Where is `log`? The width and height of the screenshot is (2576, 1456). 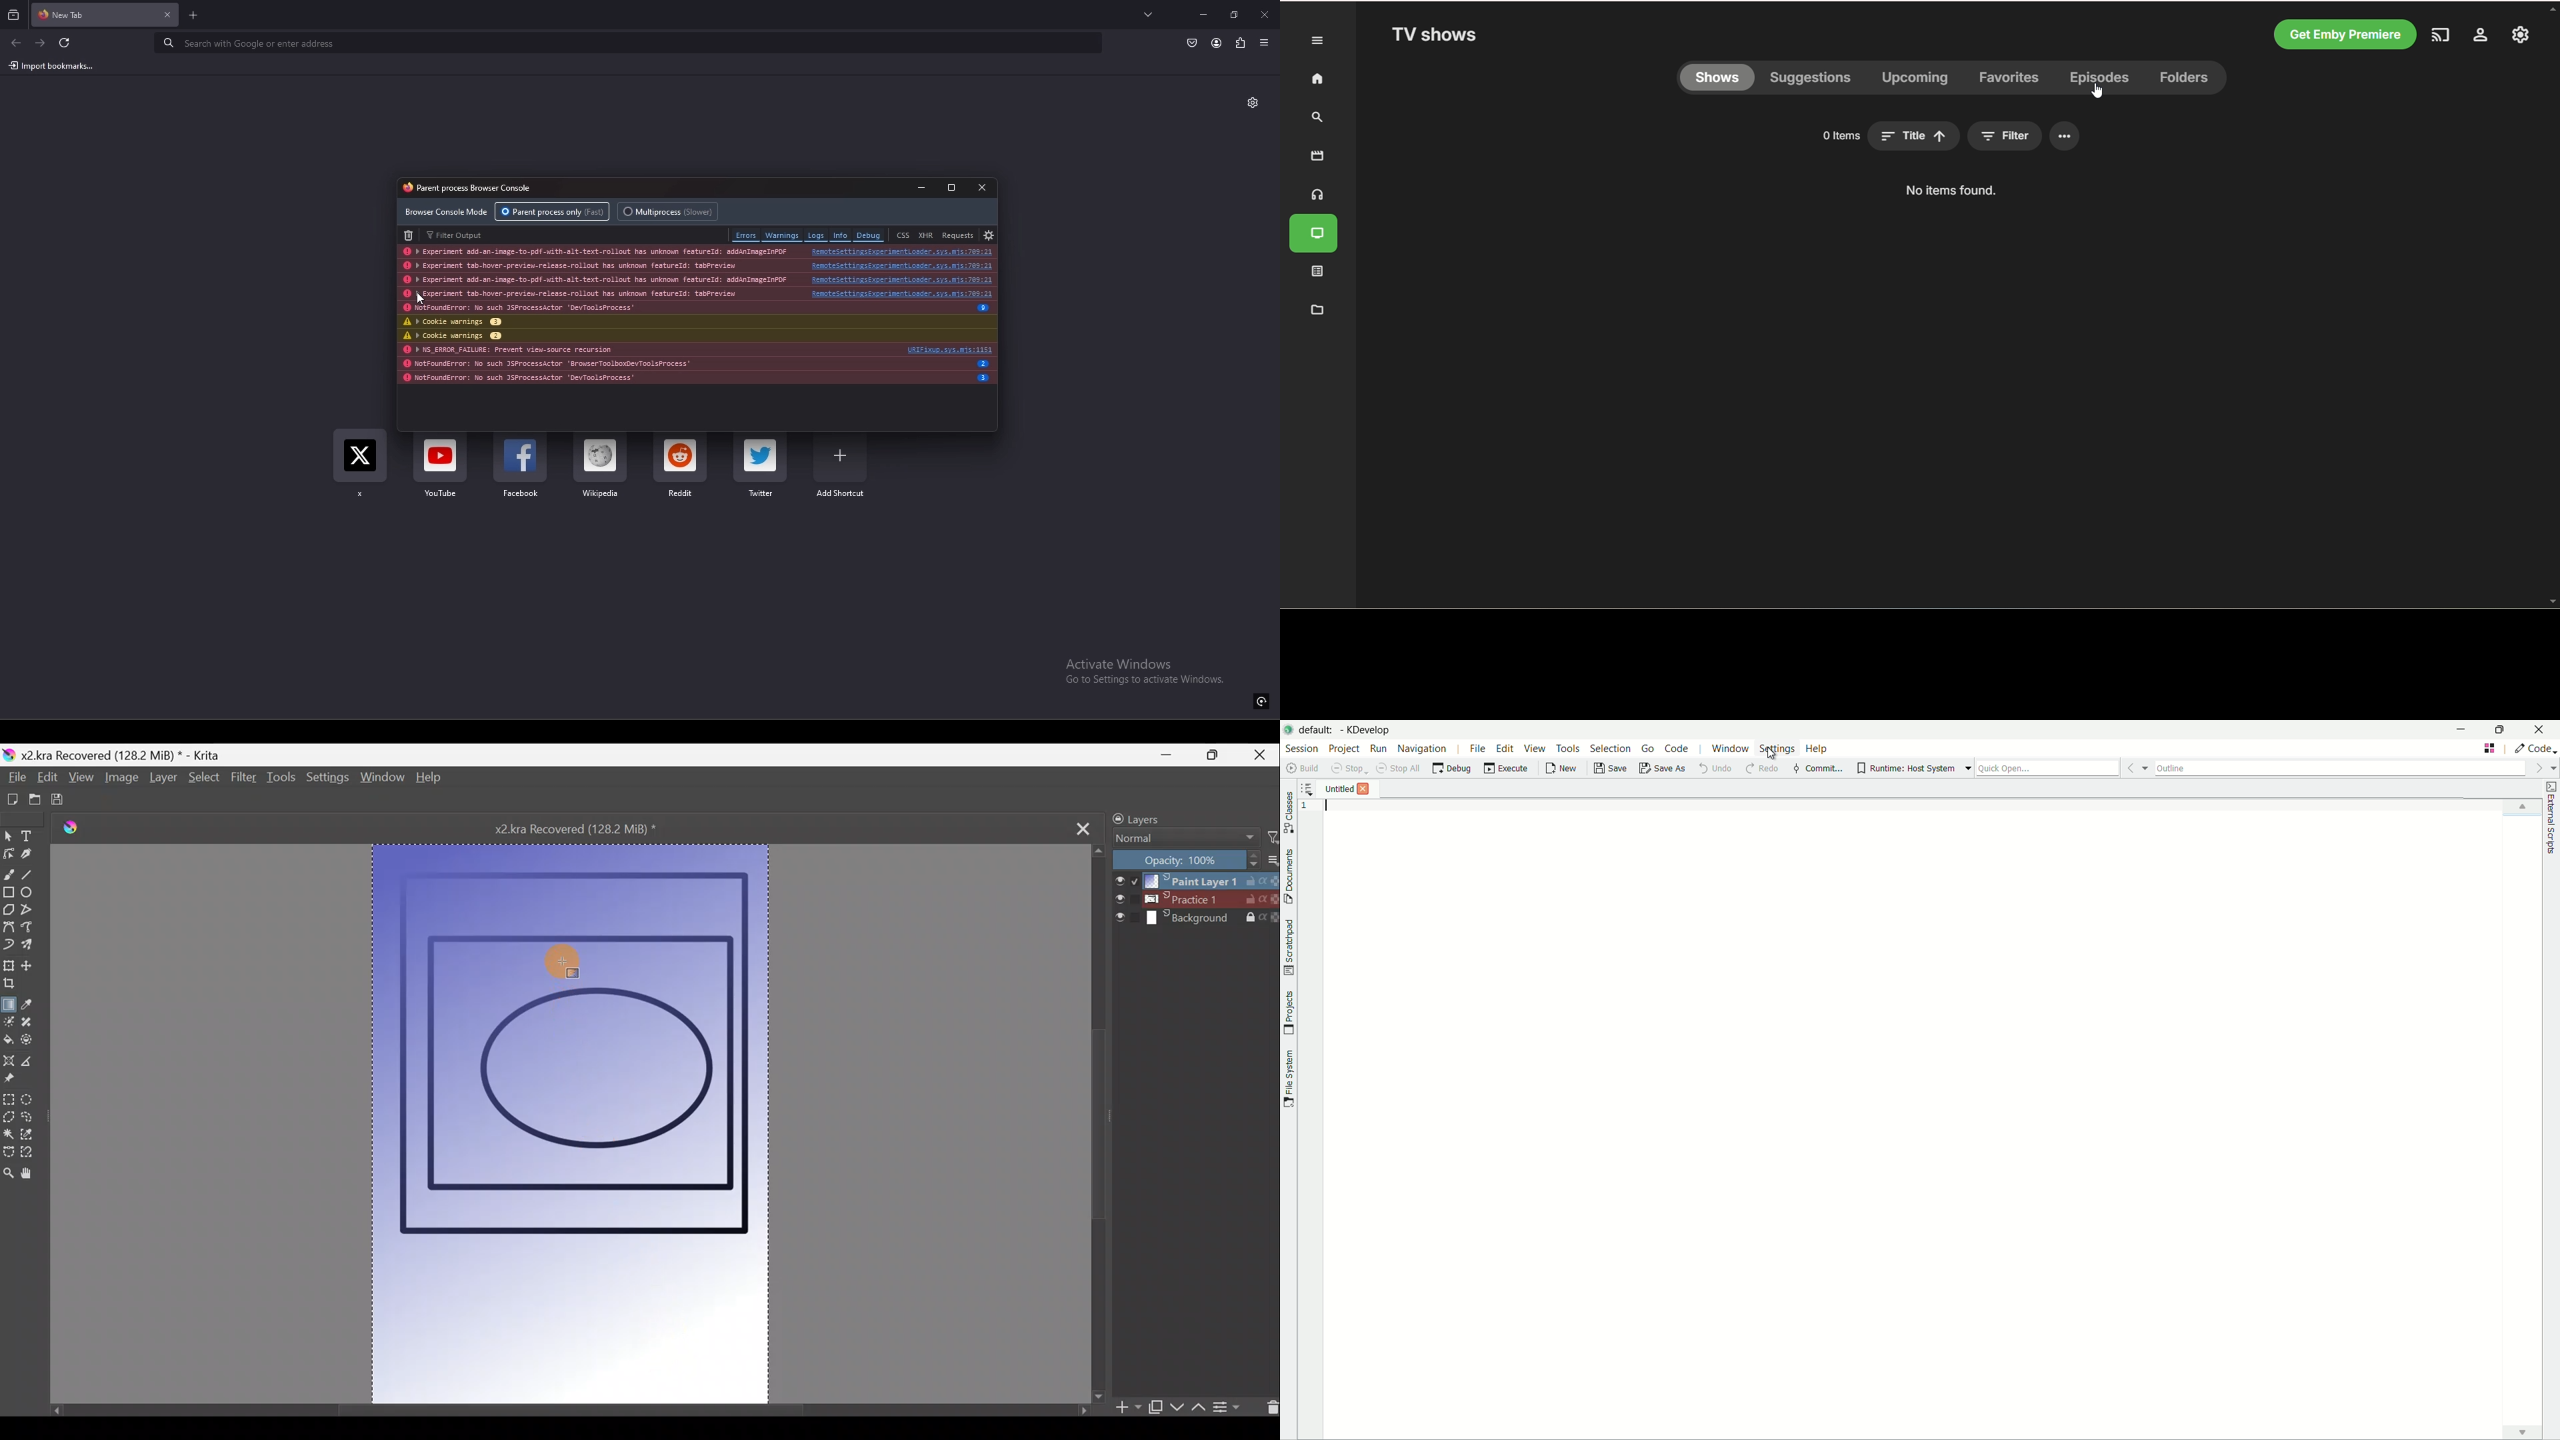 log is located at coordinates (583, 293).